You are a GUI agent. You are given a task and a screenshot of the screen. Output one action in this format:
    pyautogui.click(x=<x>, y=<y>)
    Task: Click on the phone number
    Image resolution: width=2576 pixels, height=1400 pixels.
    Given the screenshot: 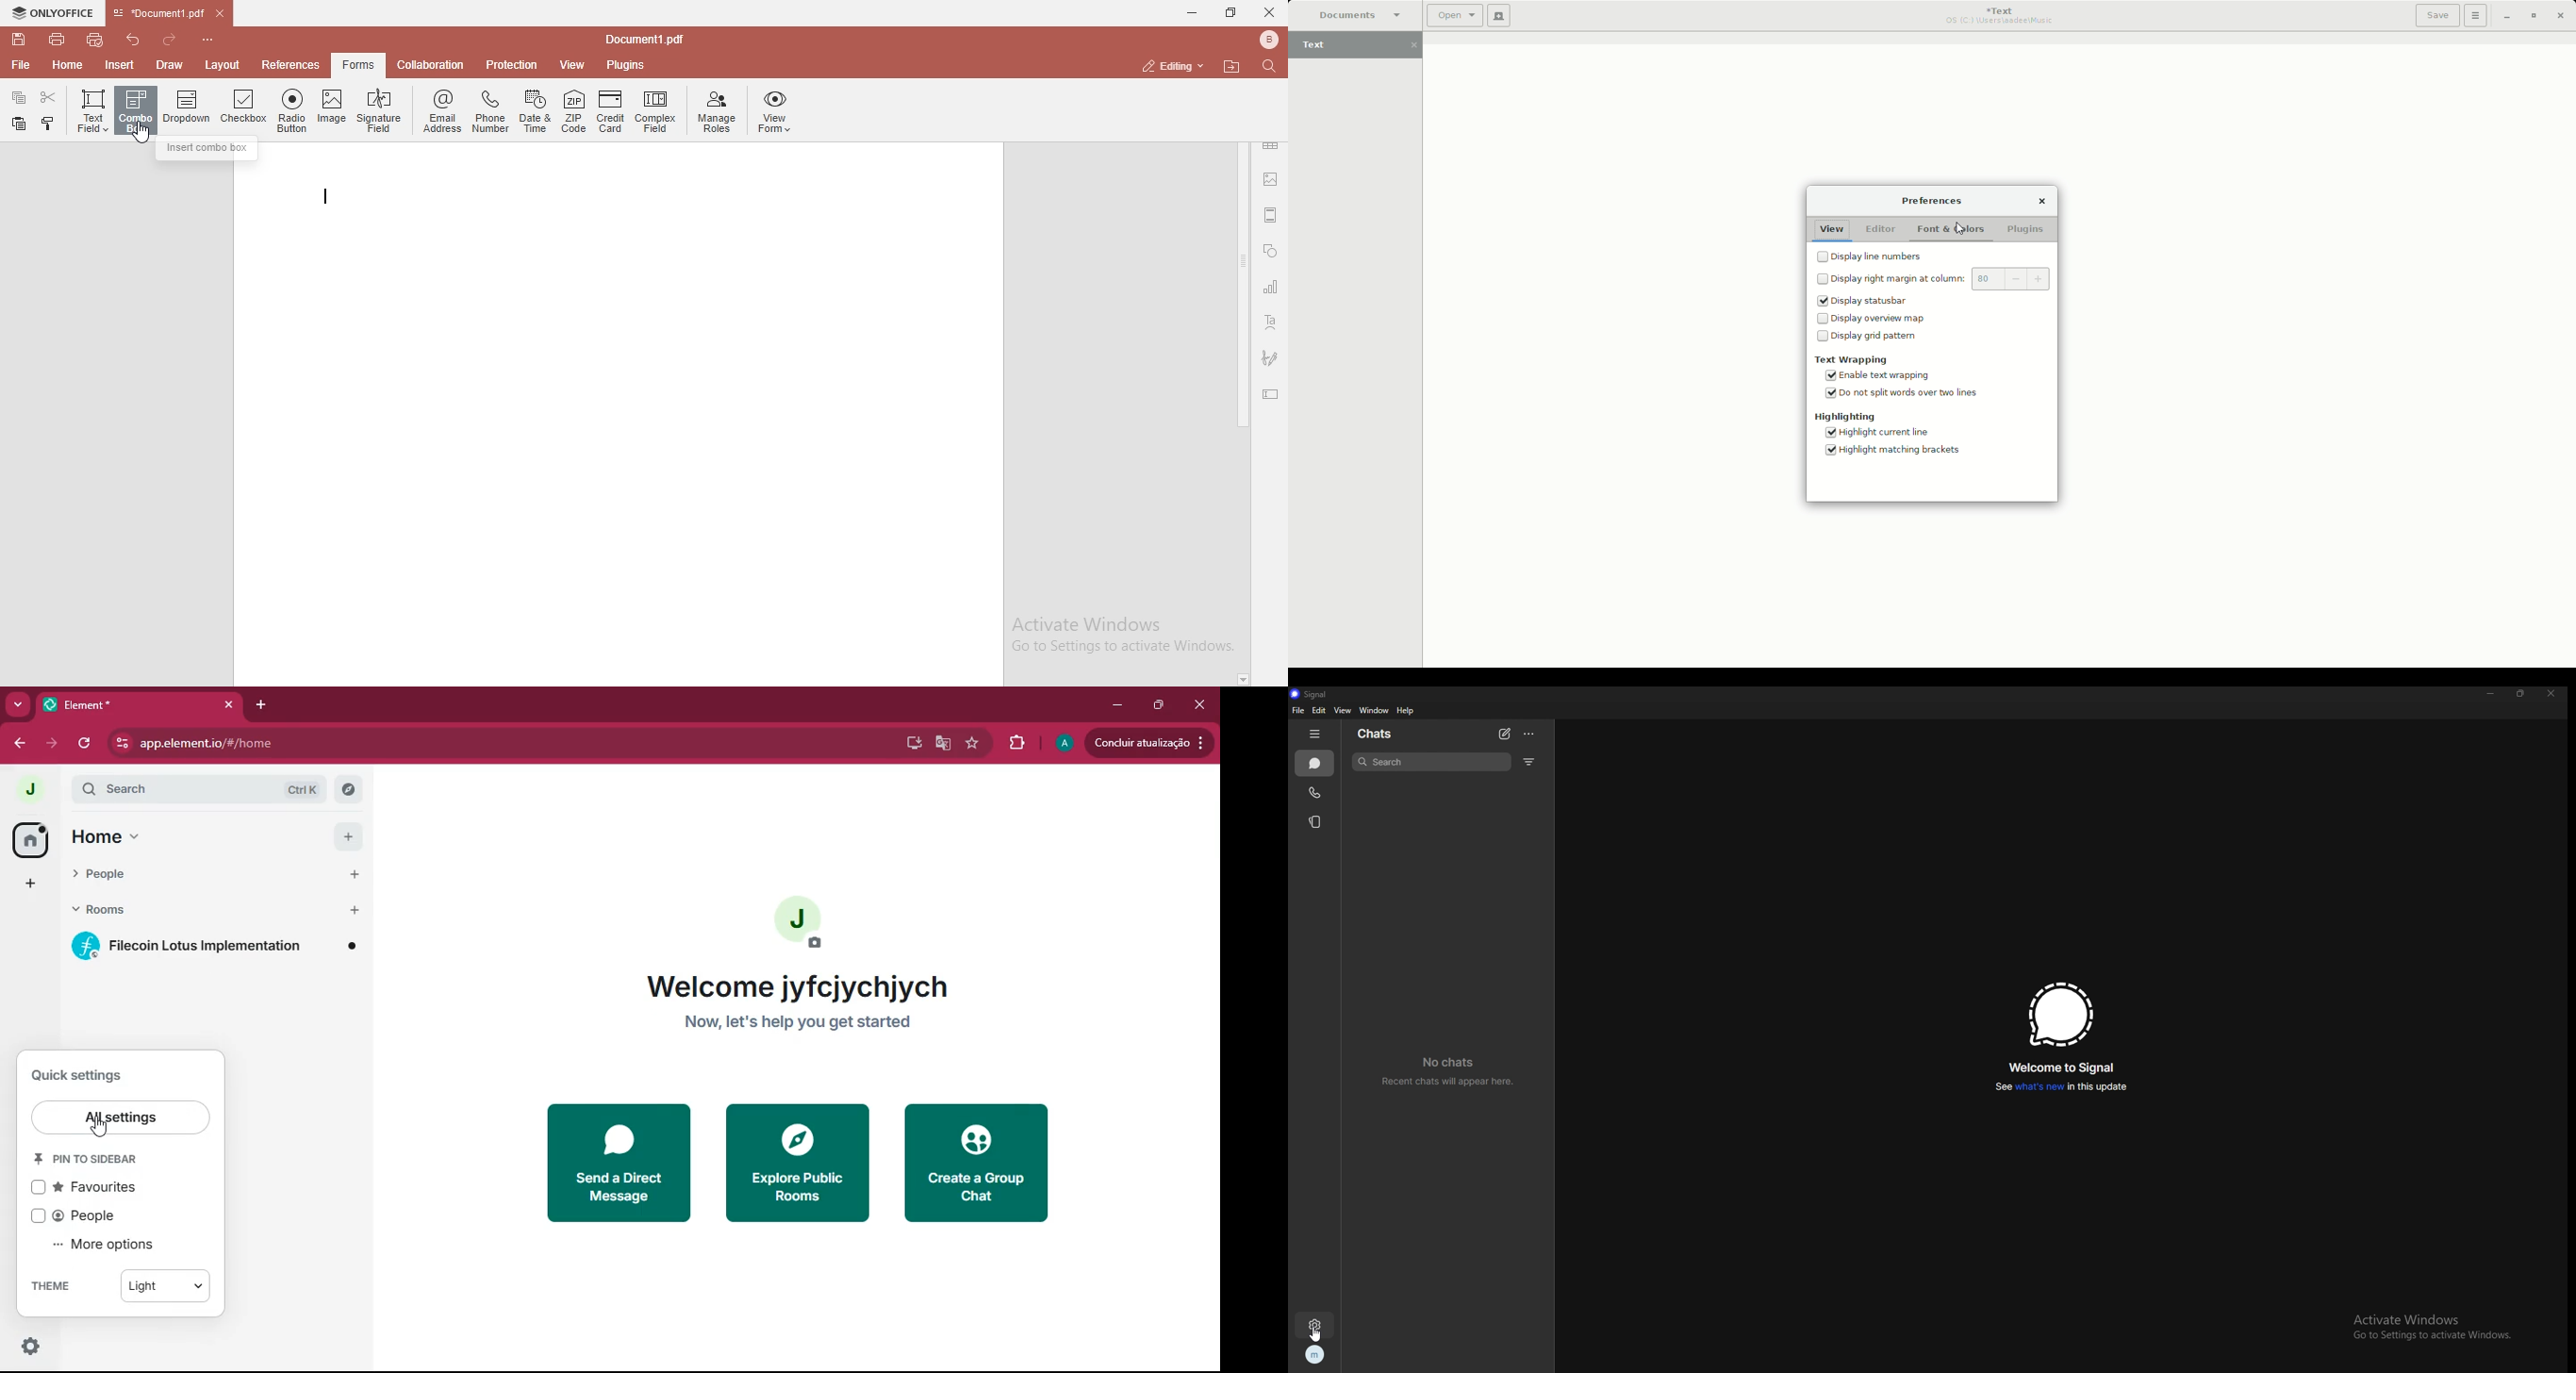 What is the action you would take?
    pyautogui.click(x=490, y=109)
    